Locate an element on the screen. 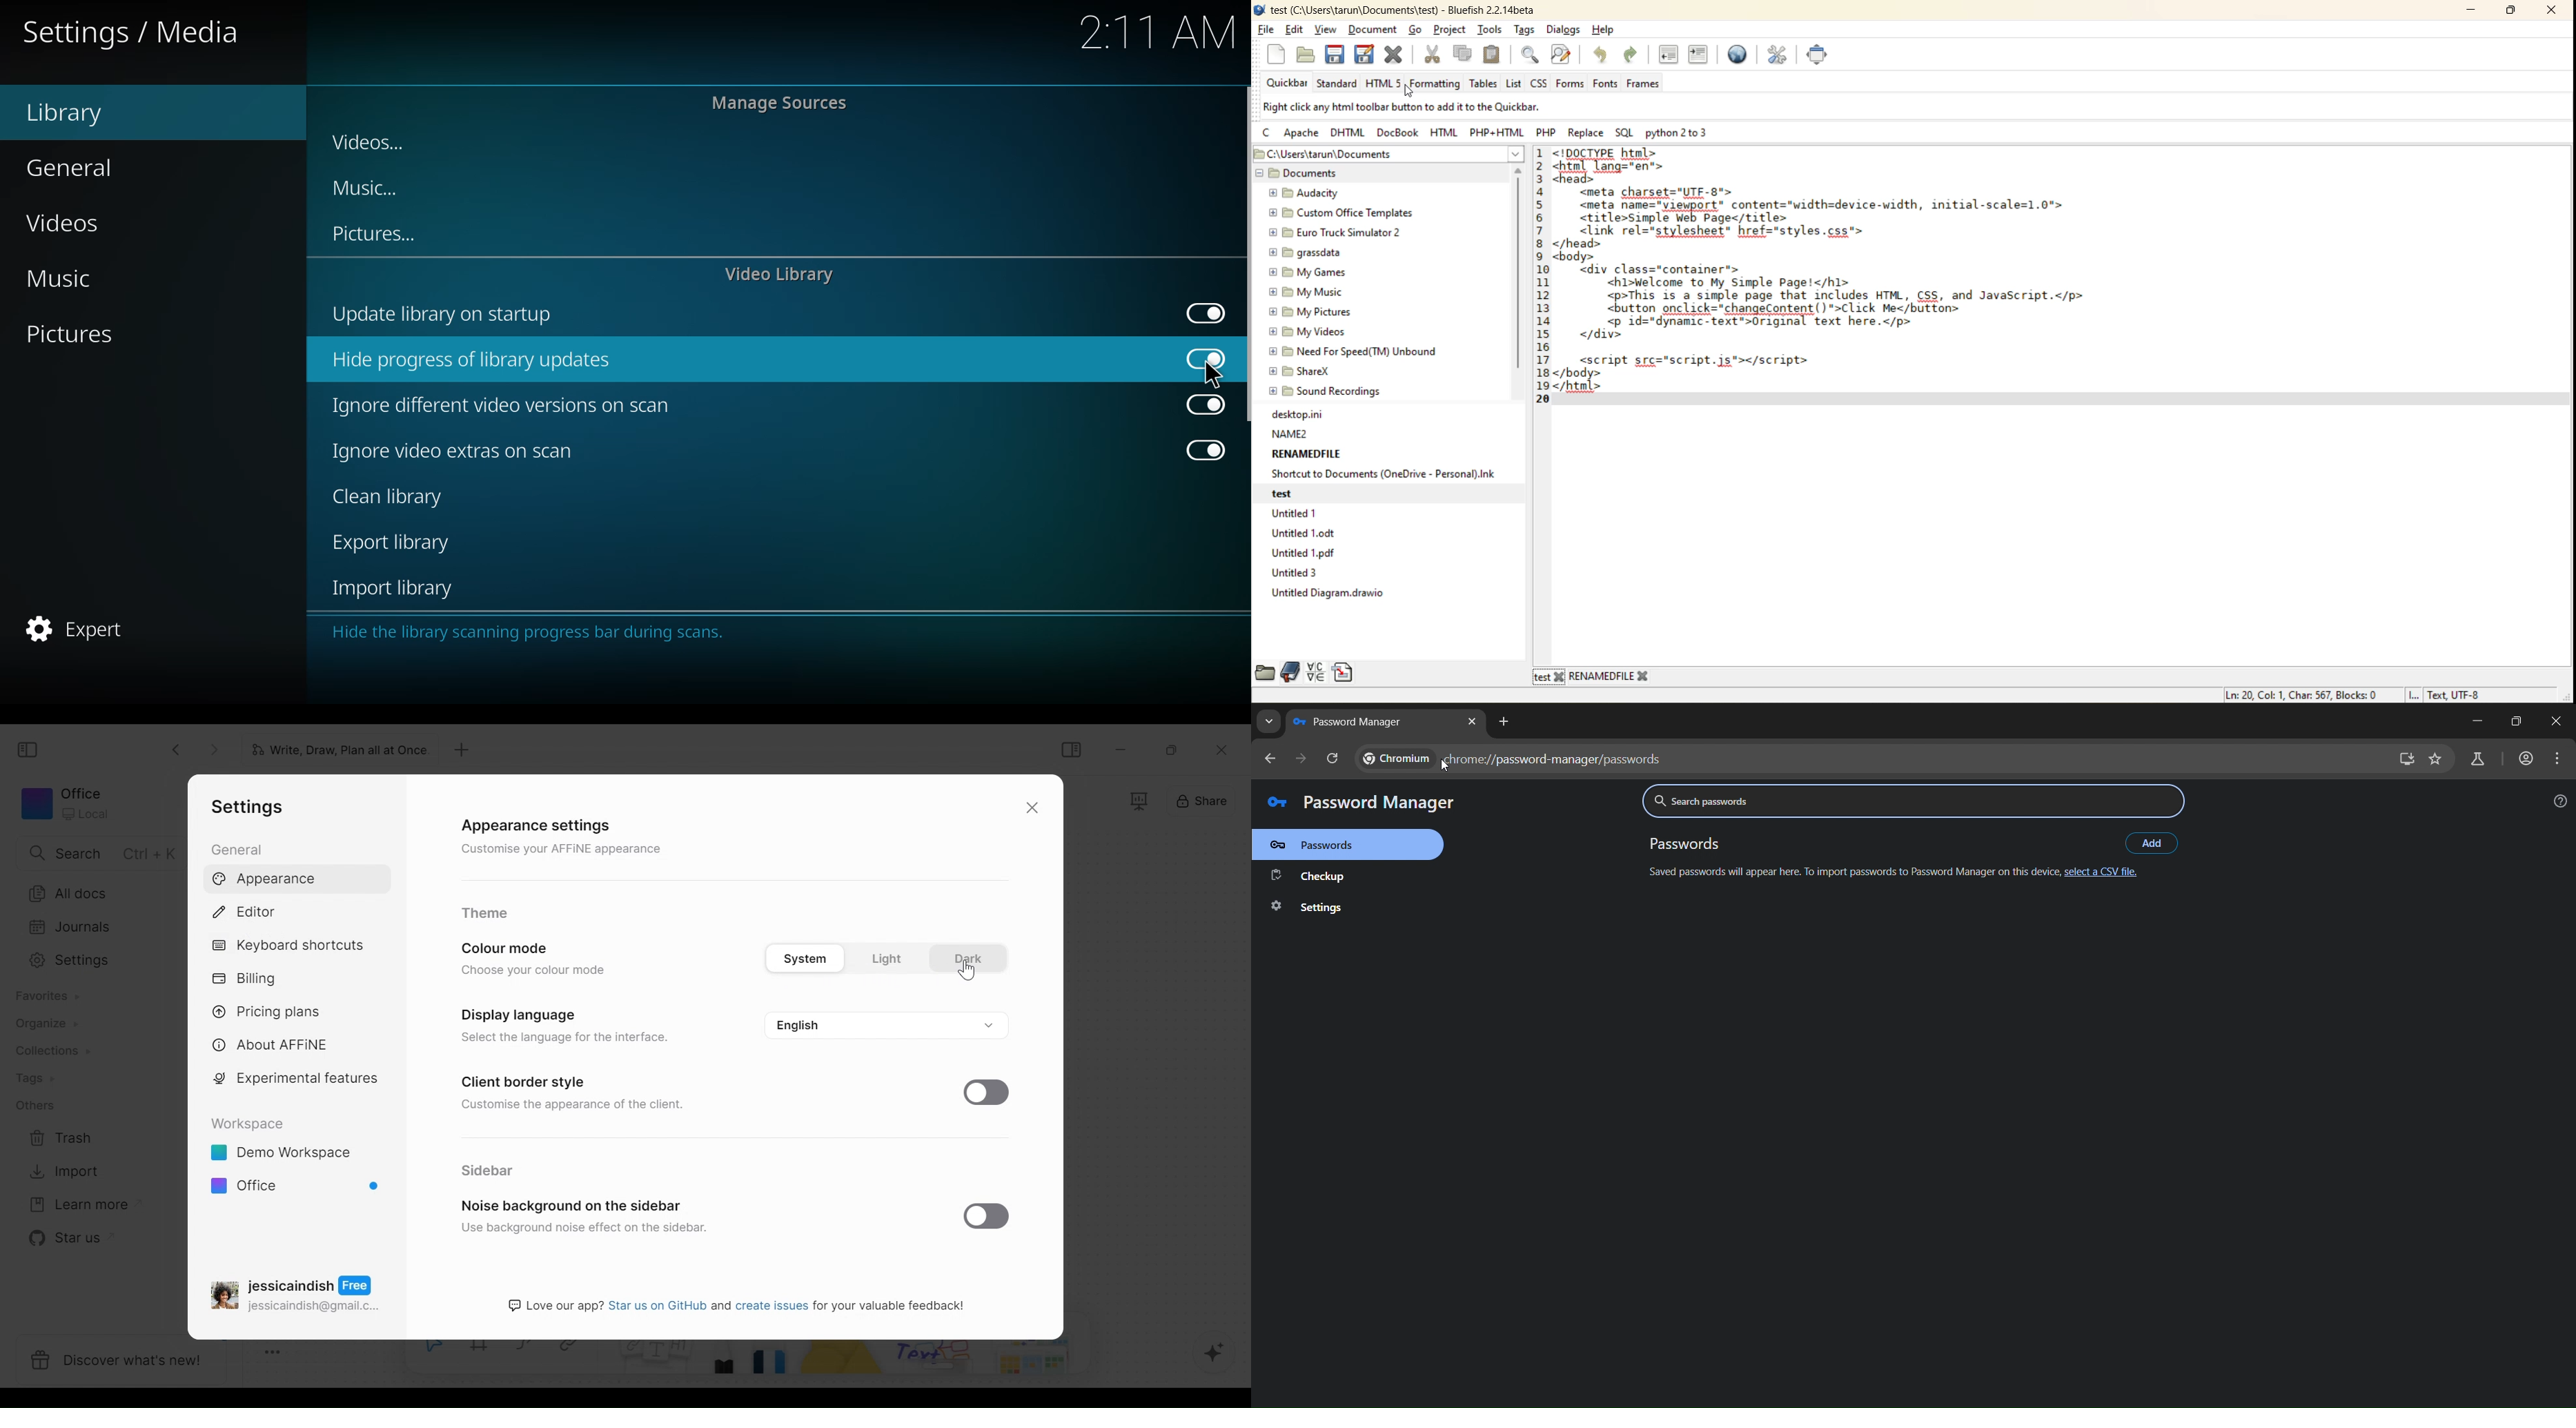 This screenshot has width=2576, height=1428. @ Bo Audacity is located at coordinates (1302, 194).